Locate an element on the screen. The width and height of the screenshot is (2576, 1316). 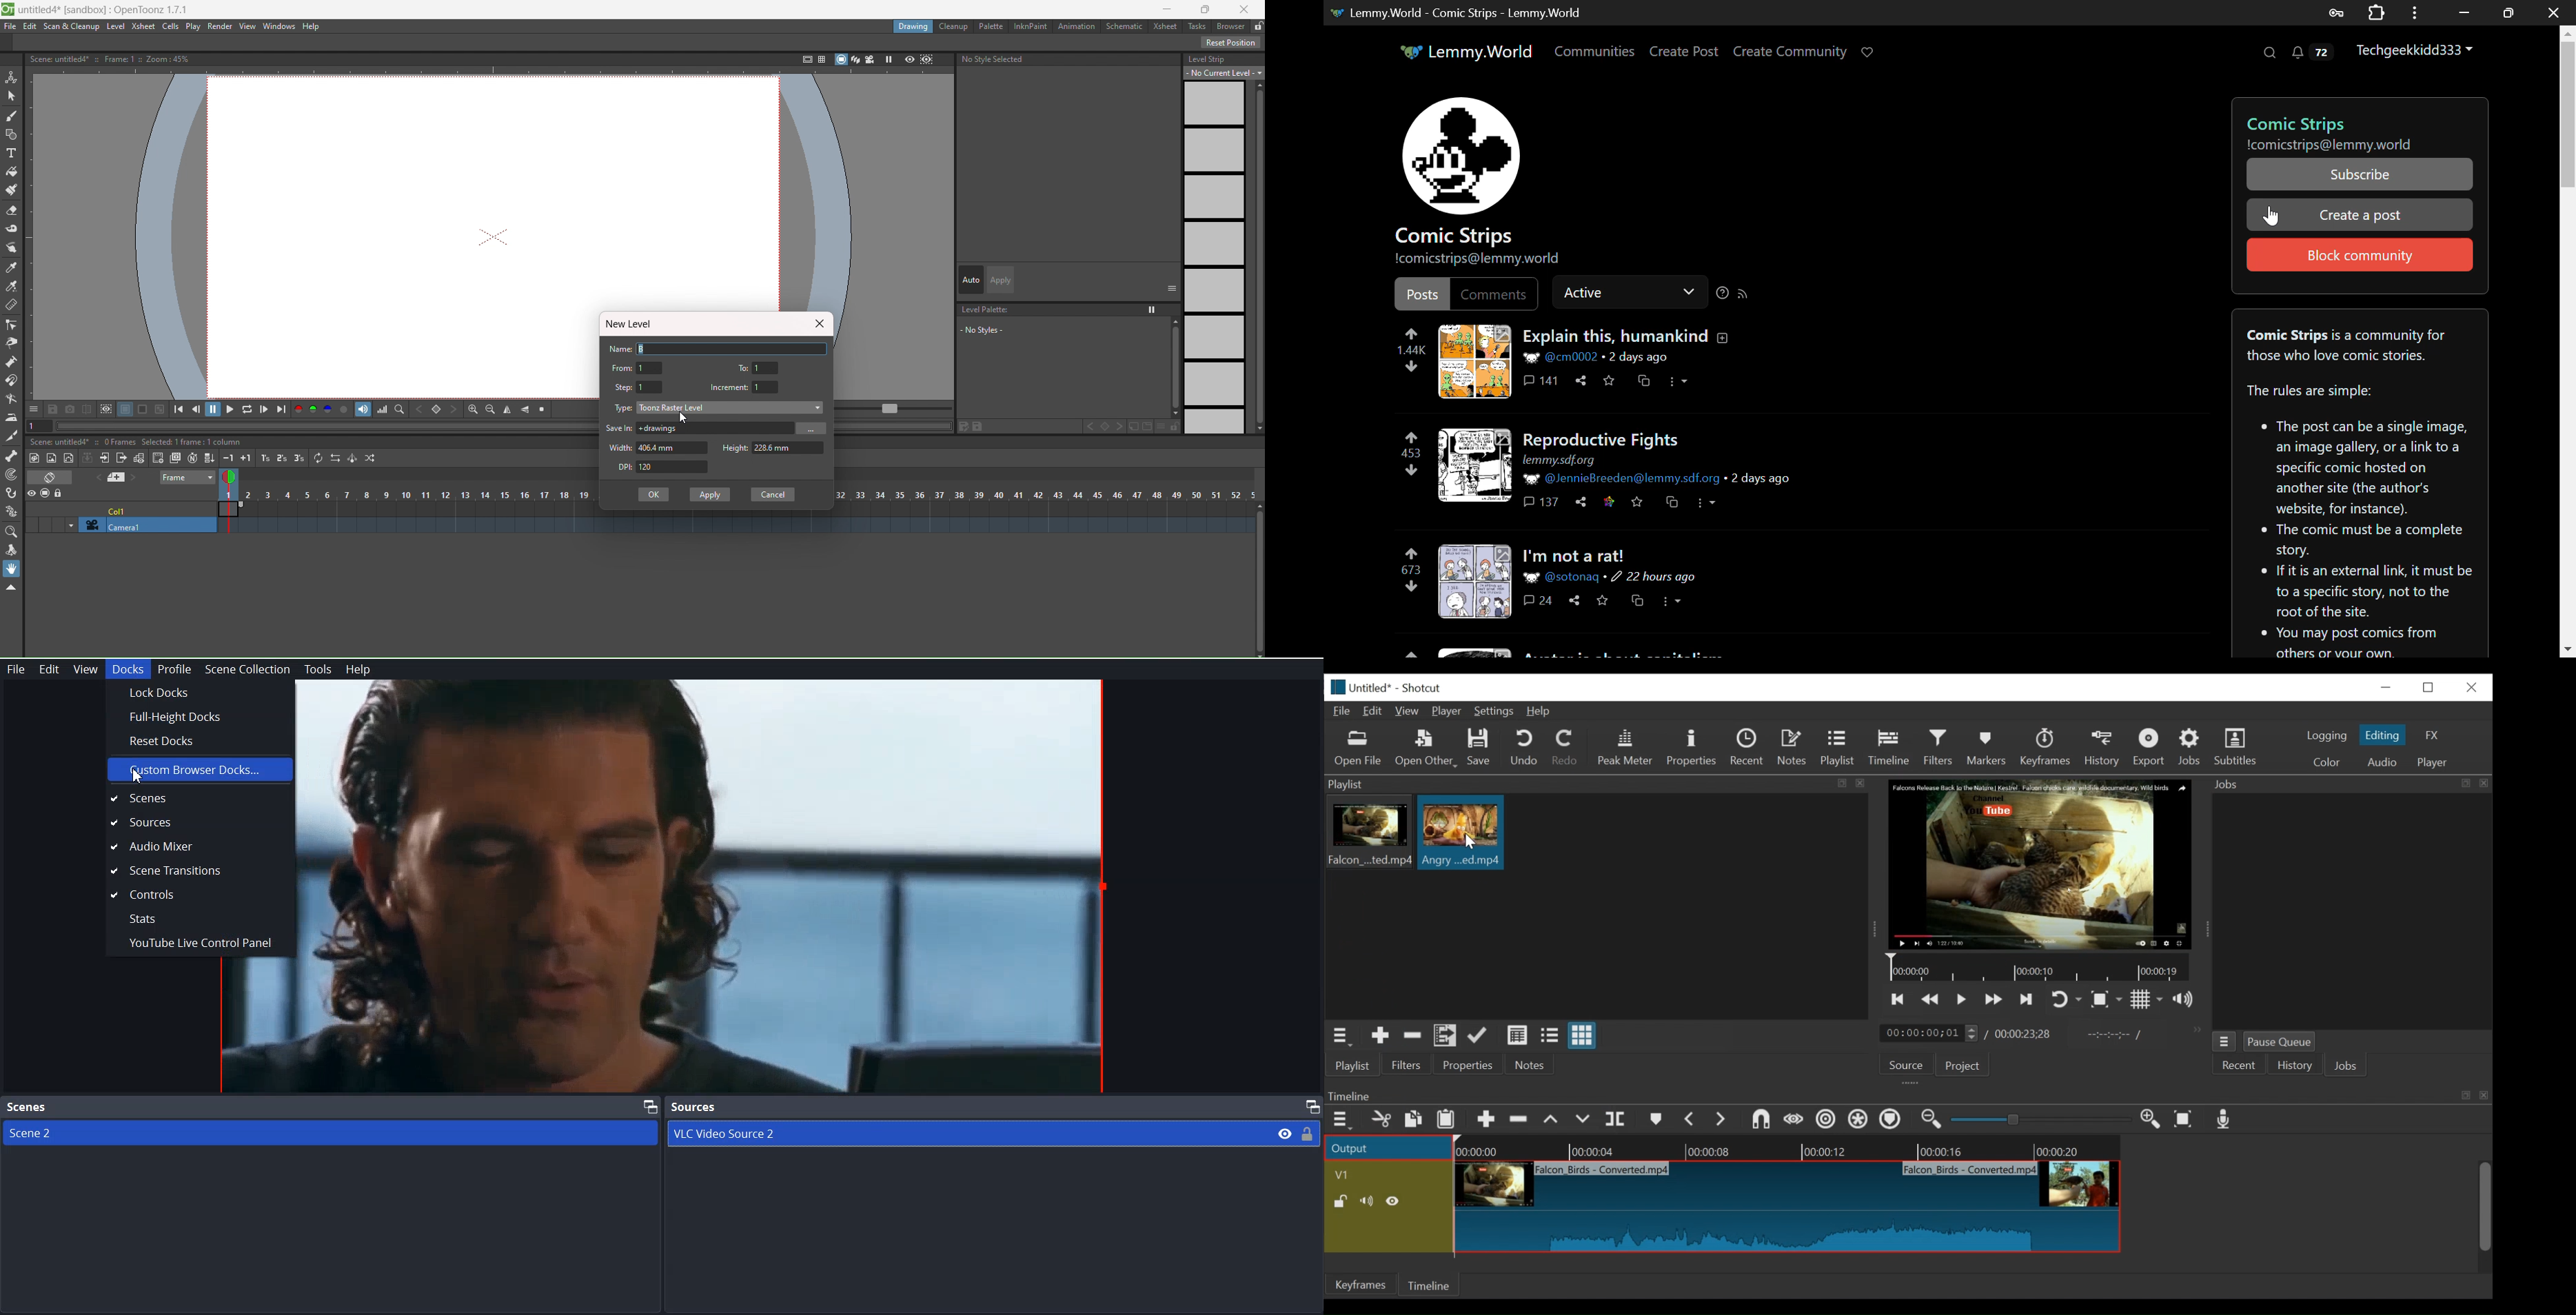
Filters is located at coordinates (1407, 1065).